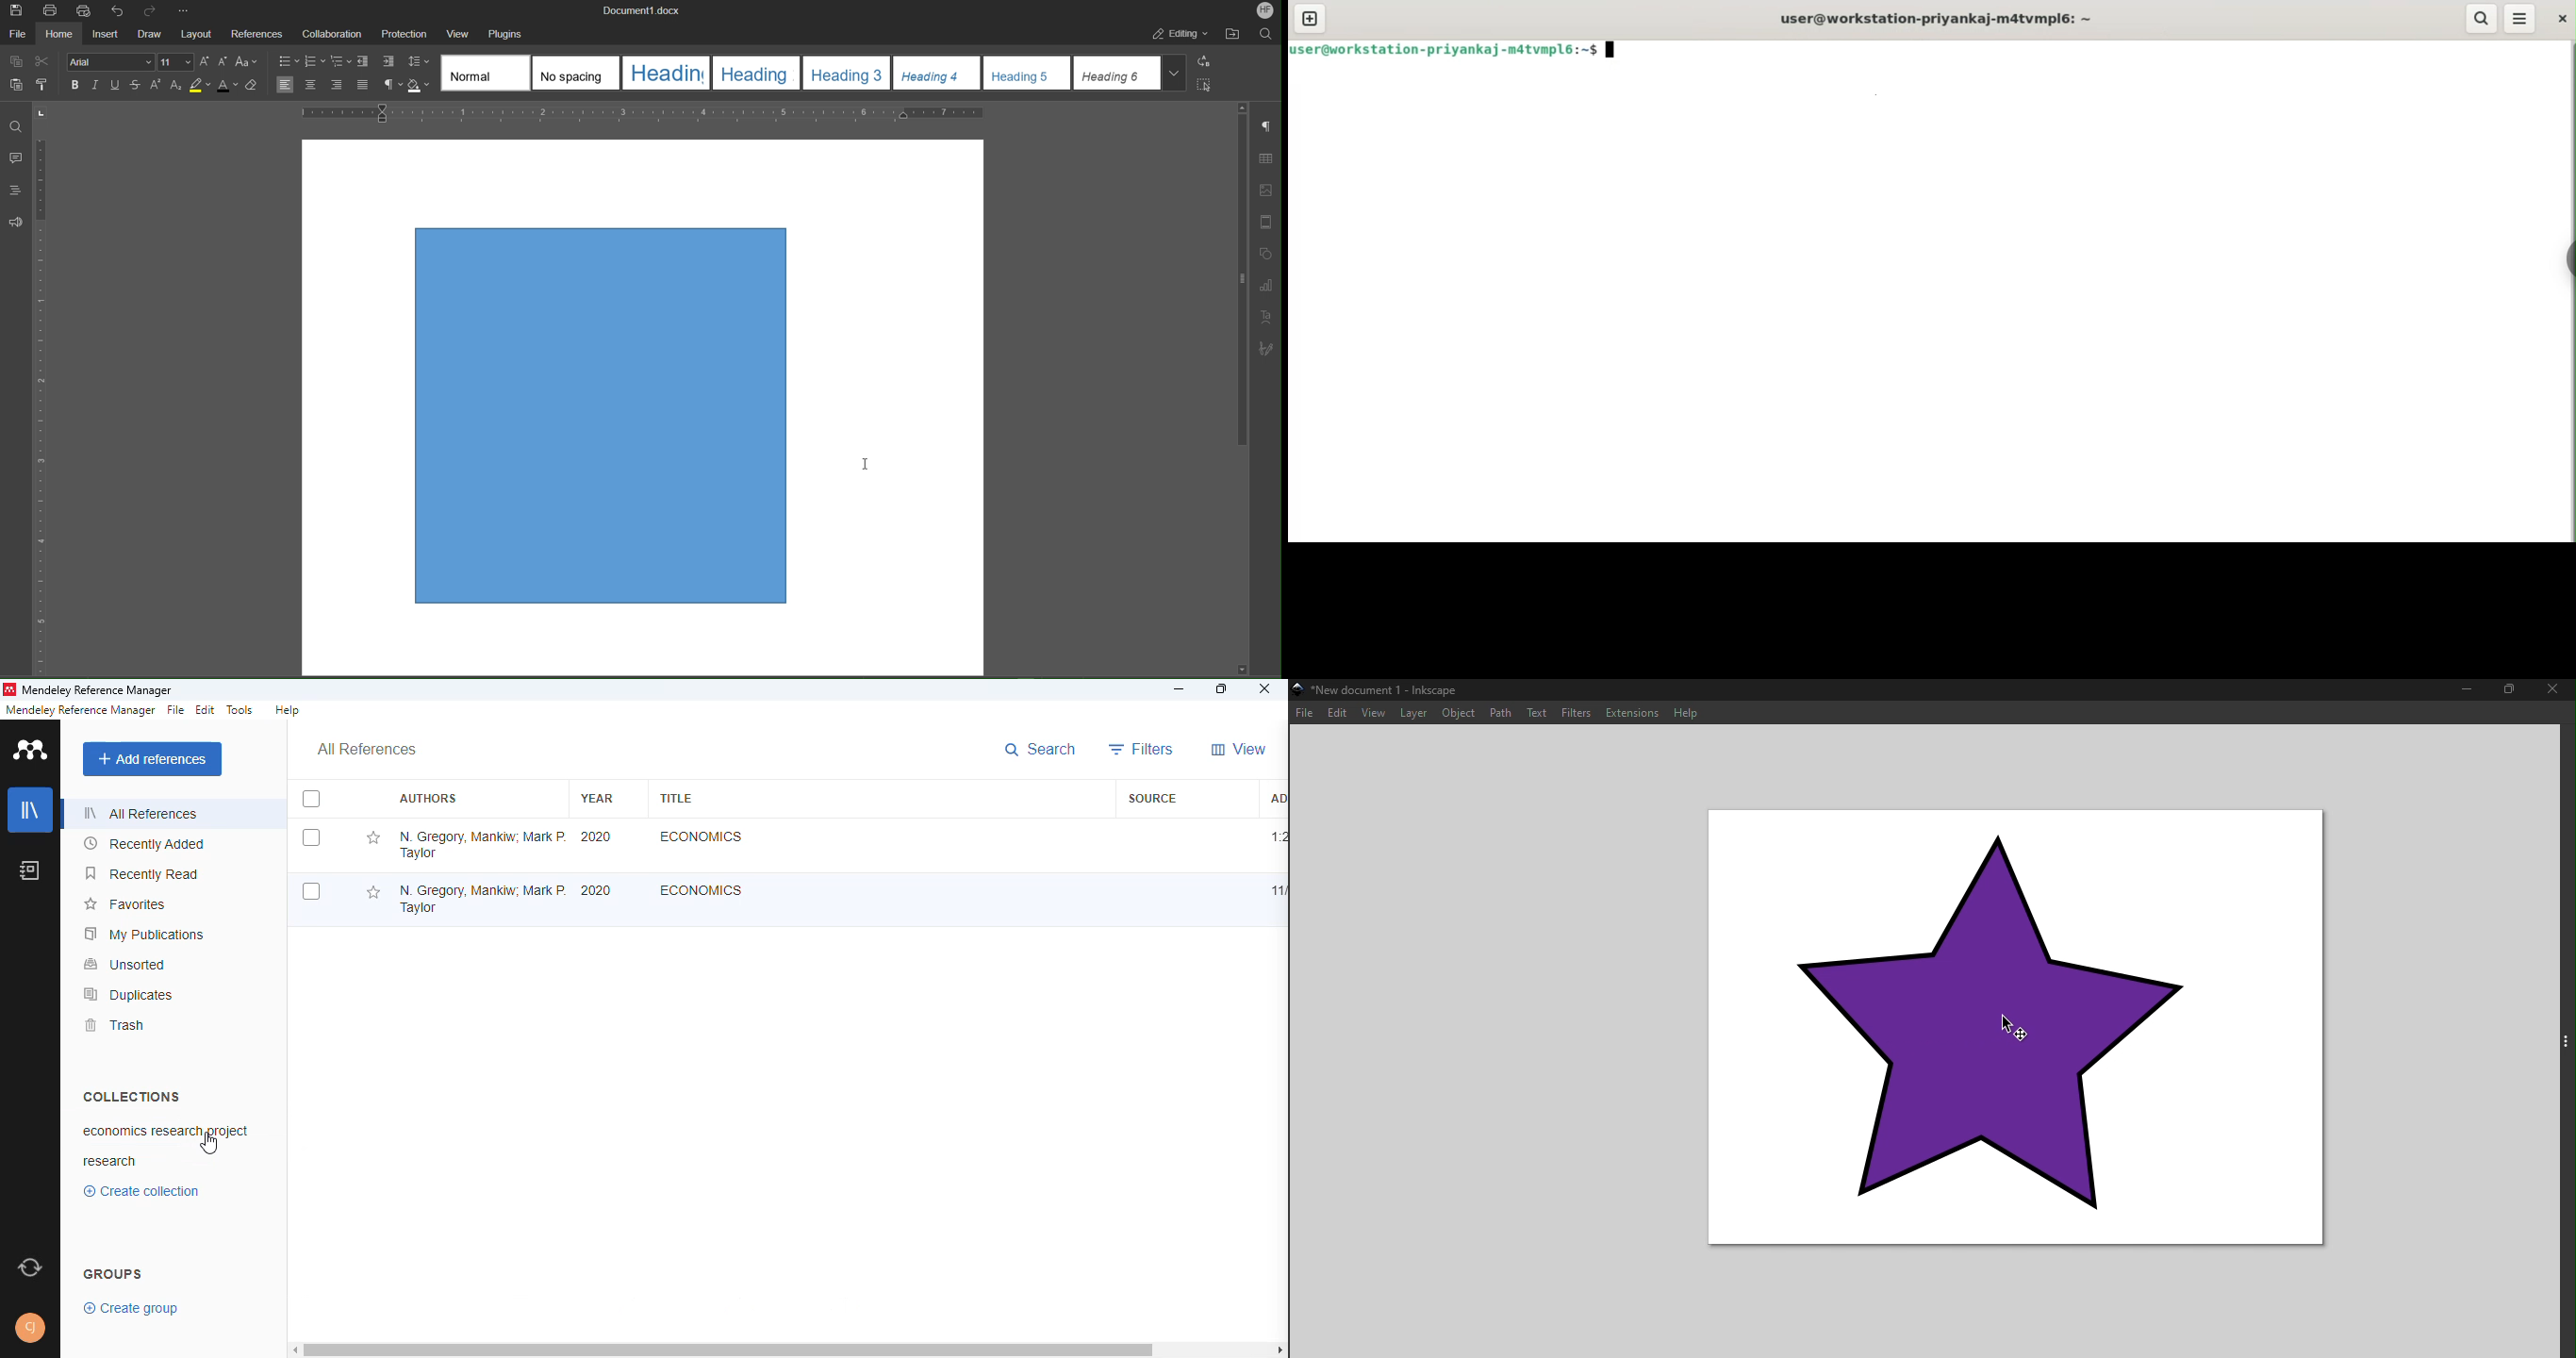  What do you see at coordinates (164, 1131) in the screenshot?
I see `economics research project` at bounding box center [164, 1131].